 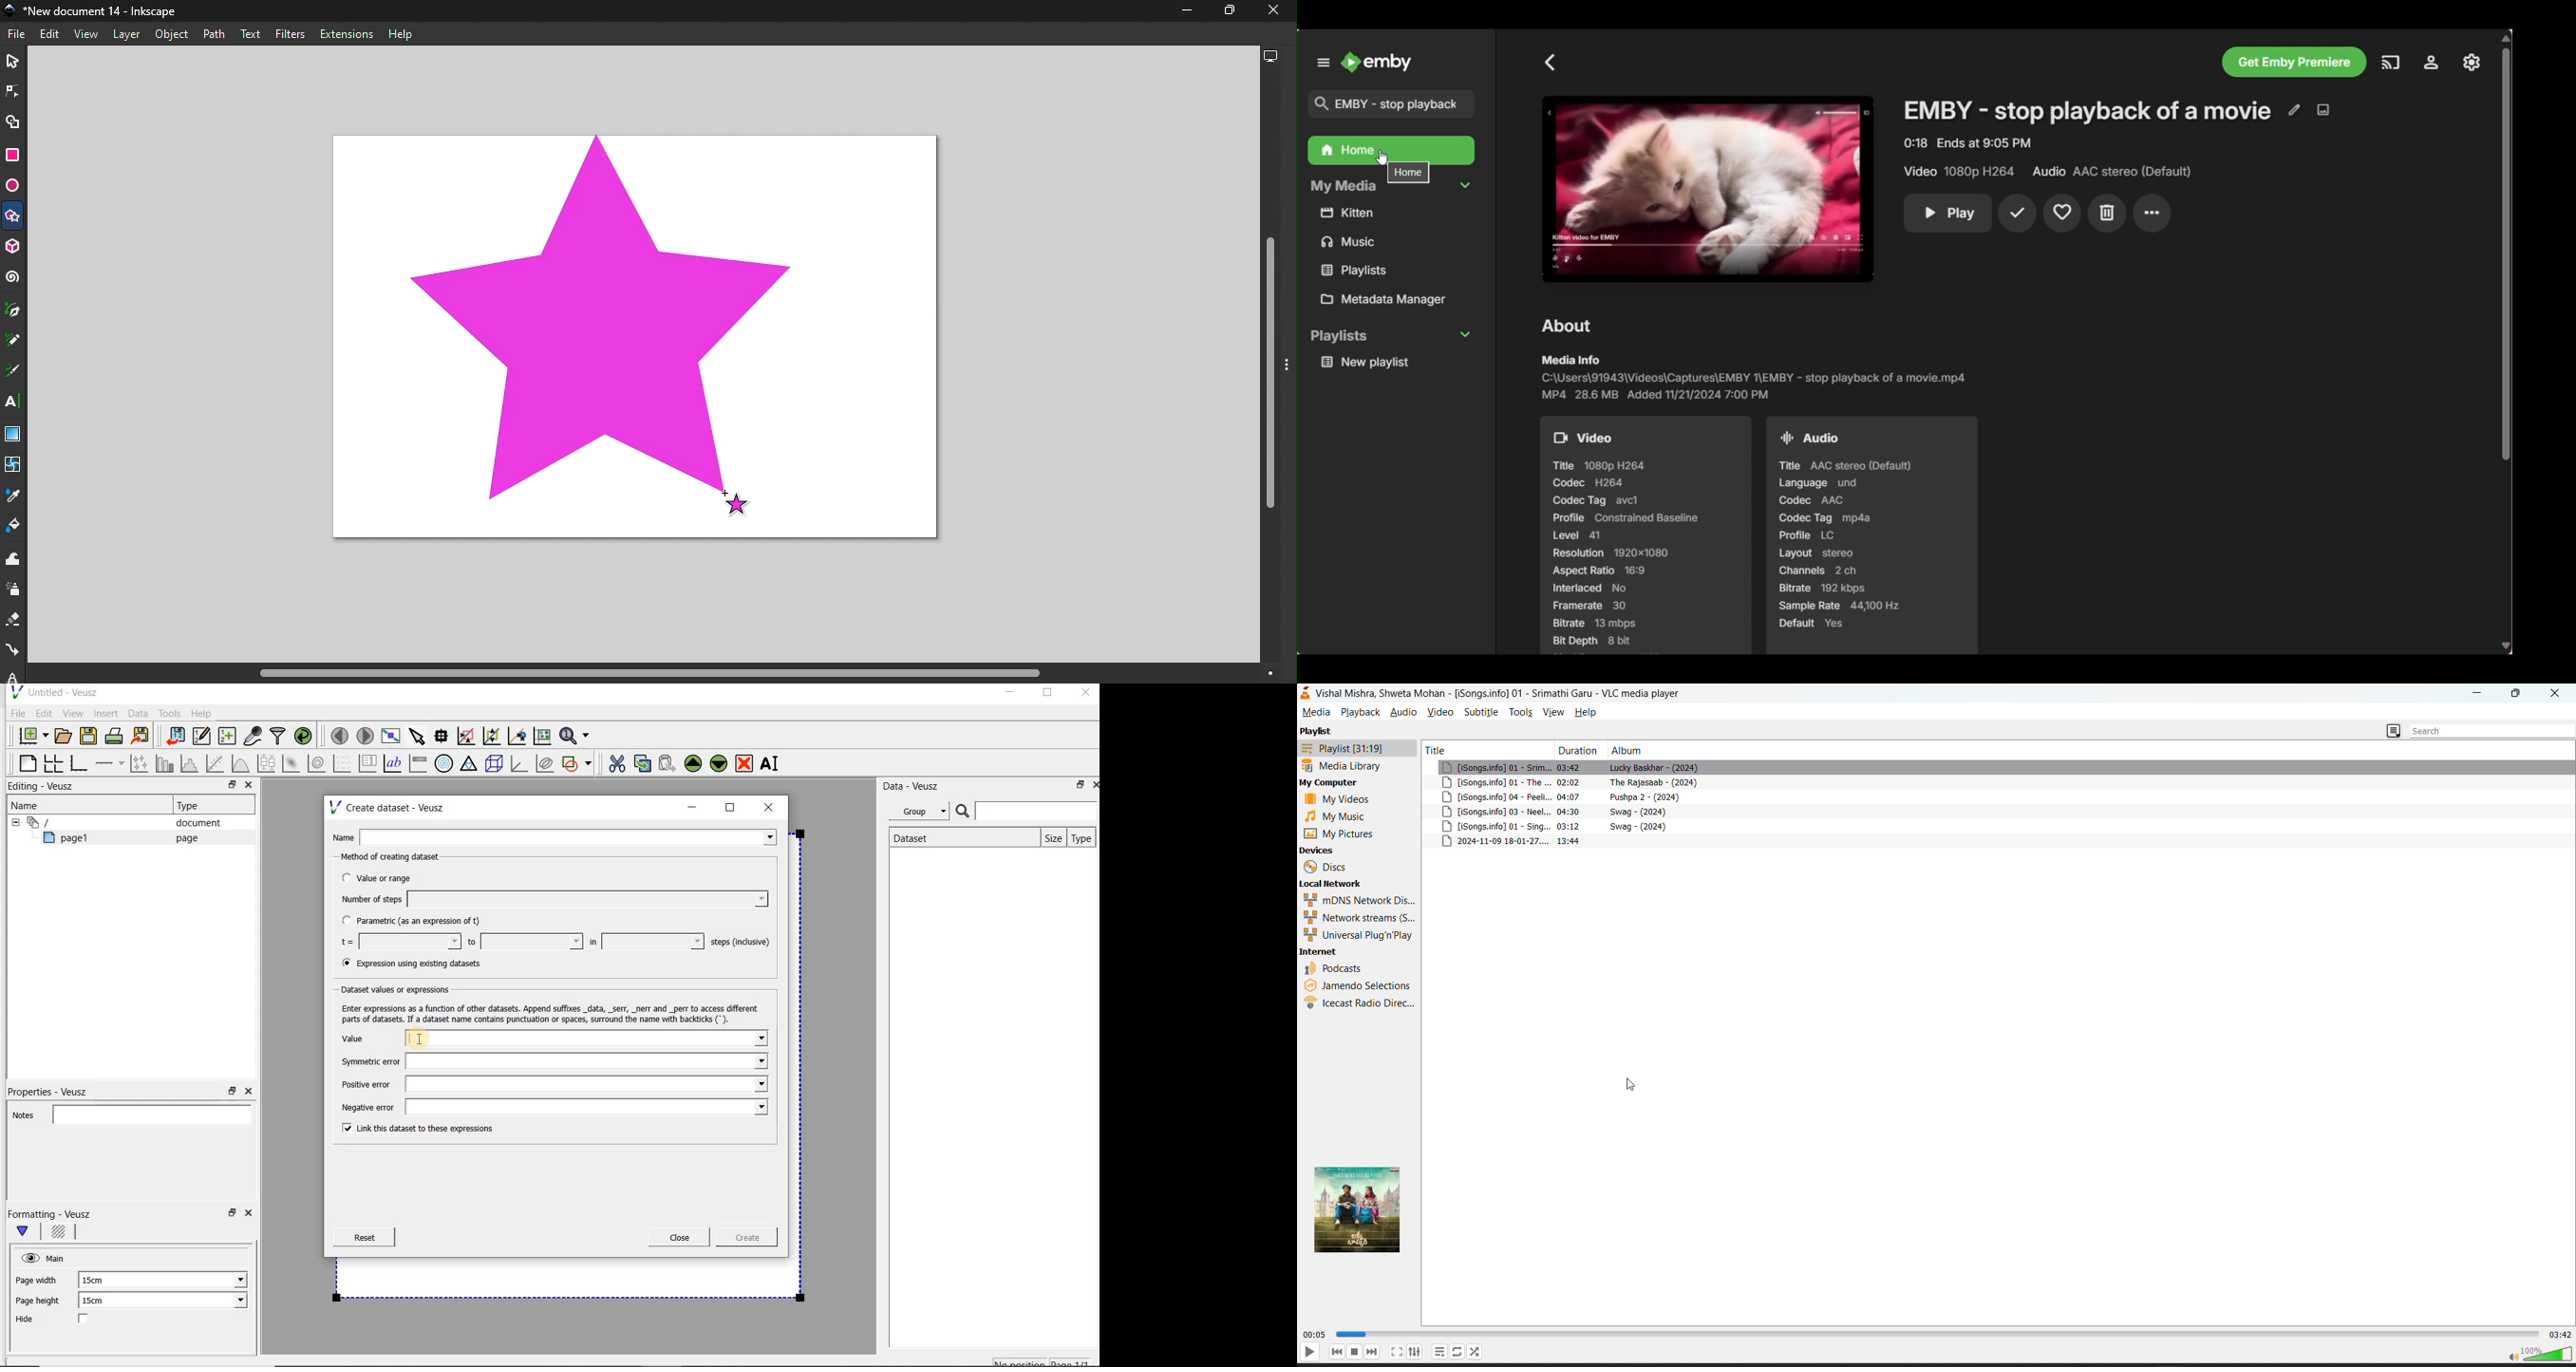 I want to click on discs, so click(x=1328, y=867).